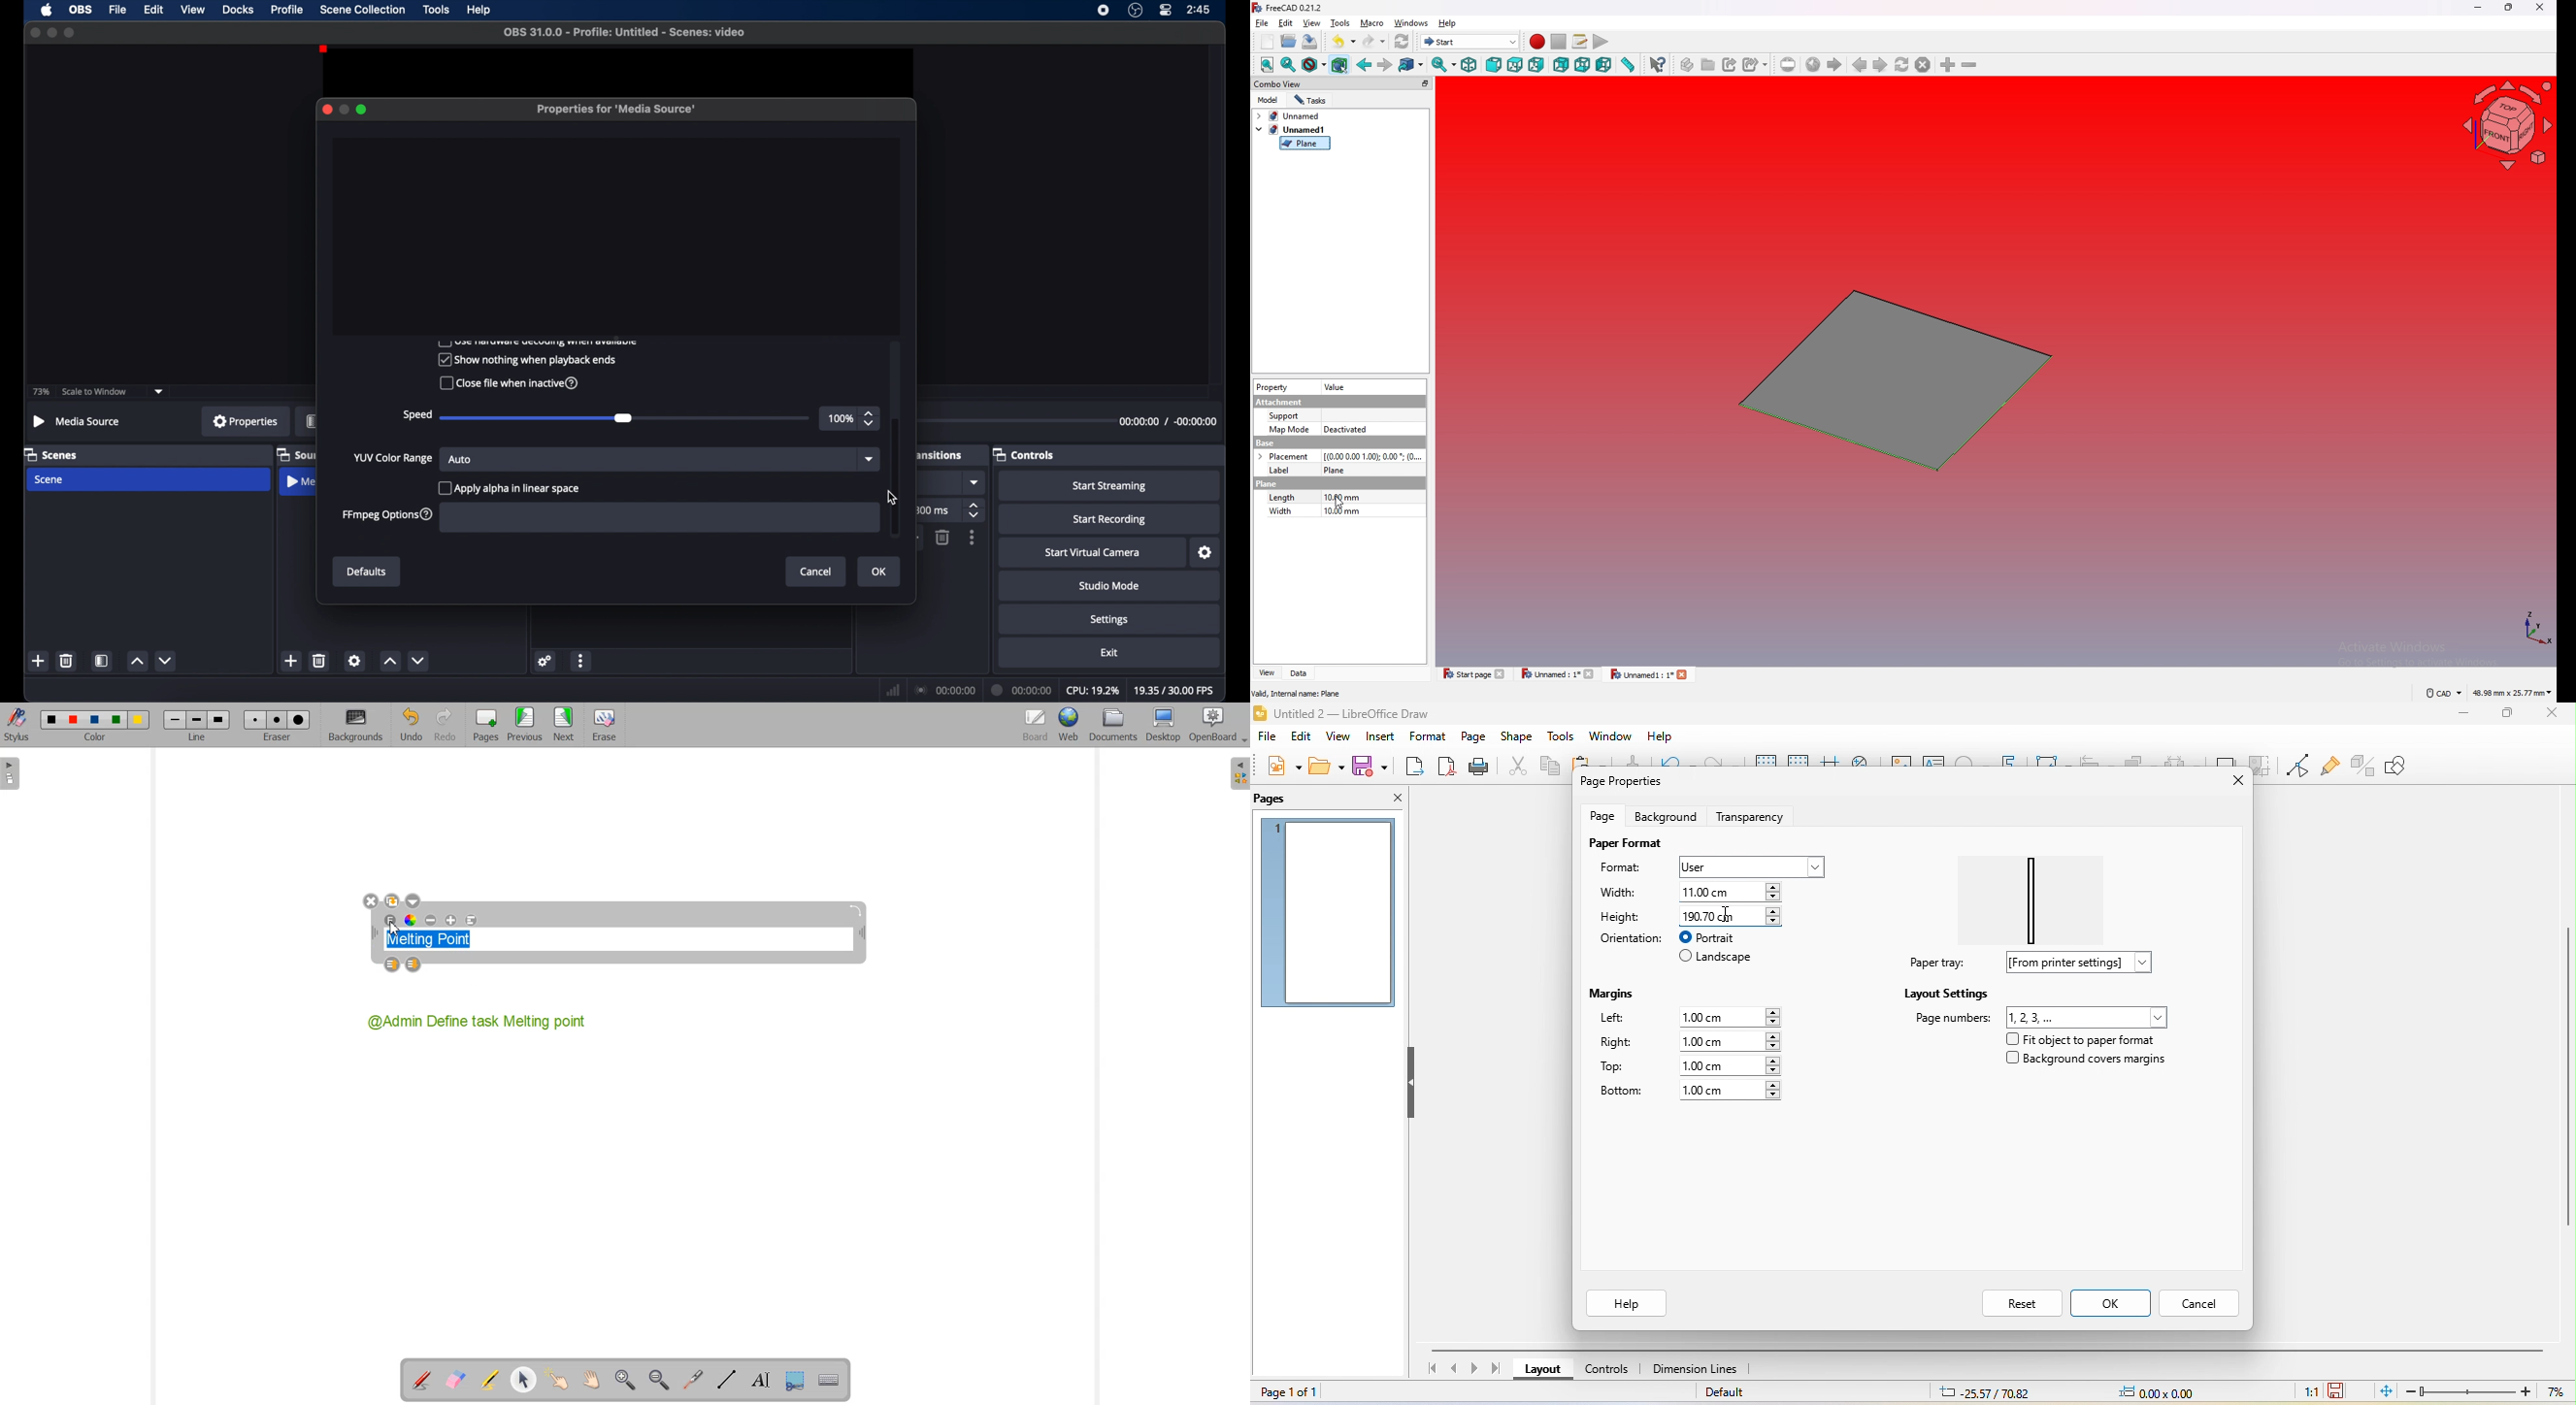 This screenshot has width=2576, height=1428. What do you see at coordinates (1475, 673) in the screenshot?
I see `start page` at bounding box center [1475, 673].